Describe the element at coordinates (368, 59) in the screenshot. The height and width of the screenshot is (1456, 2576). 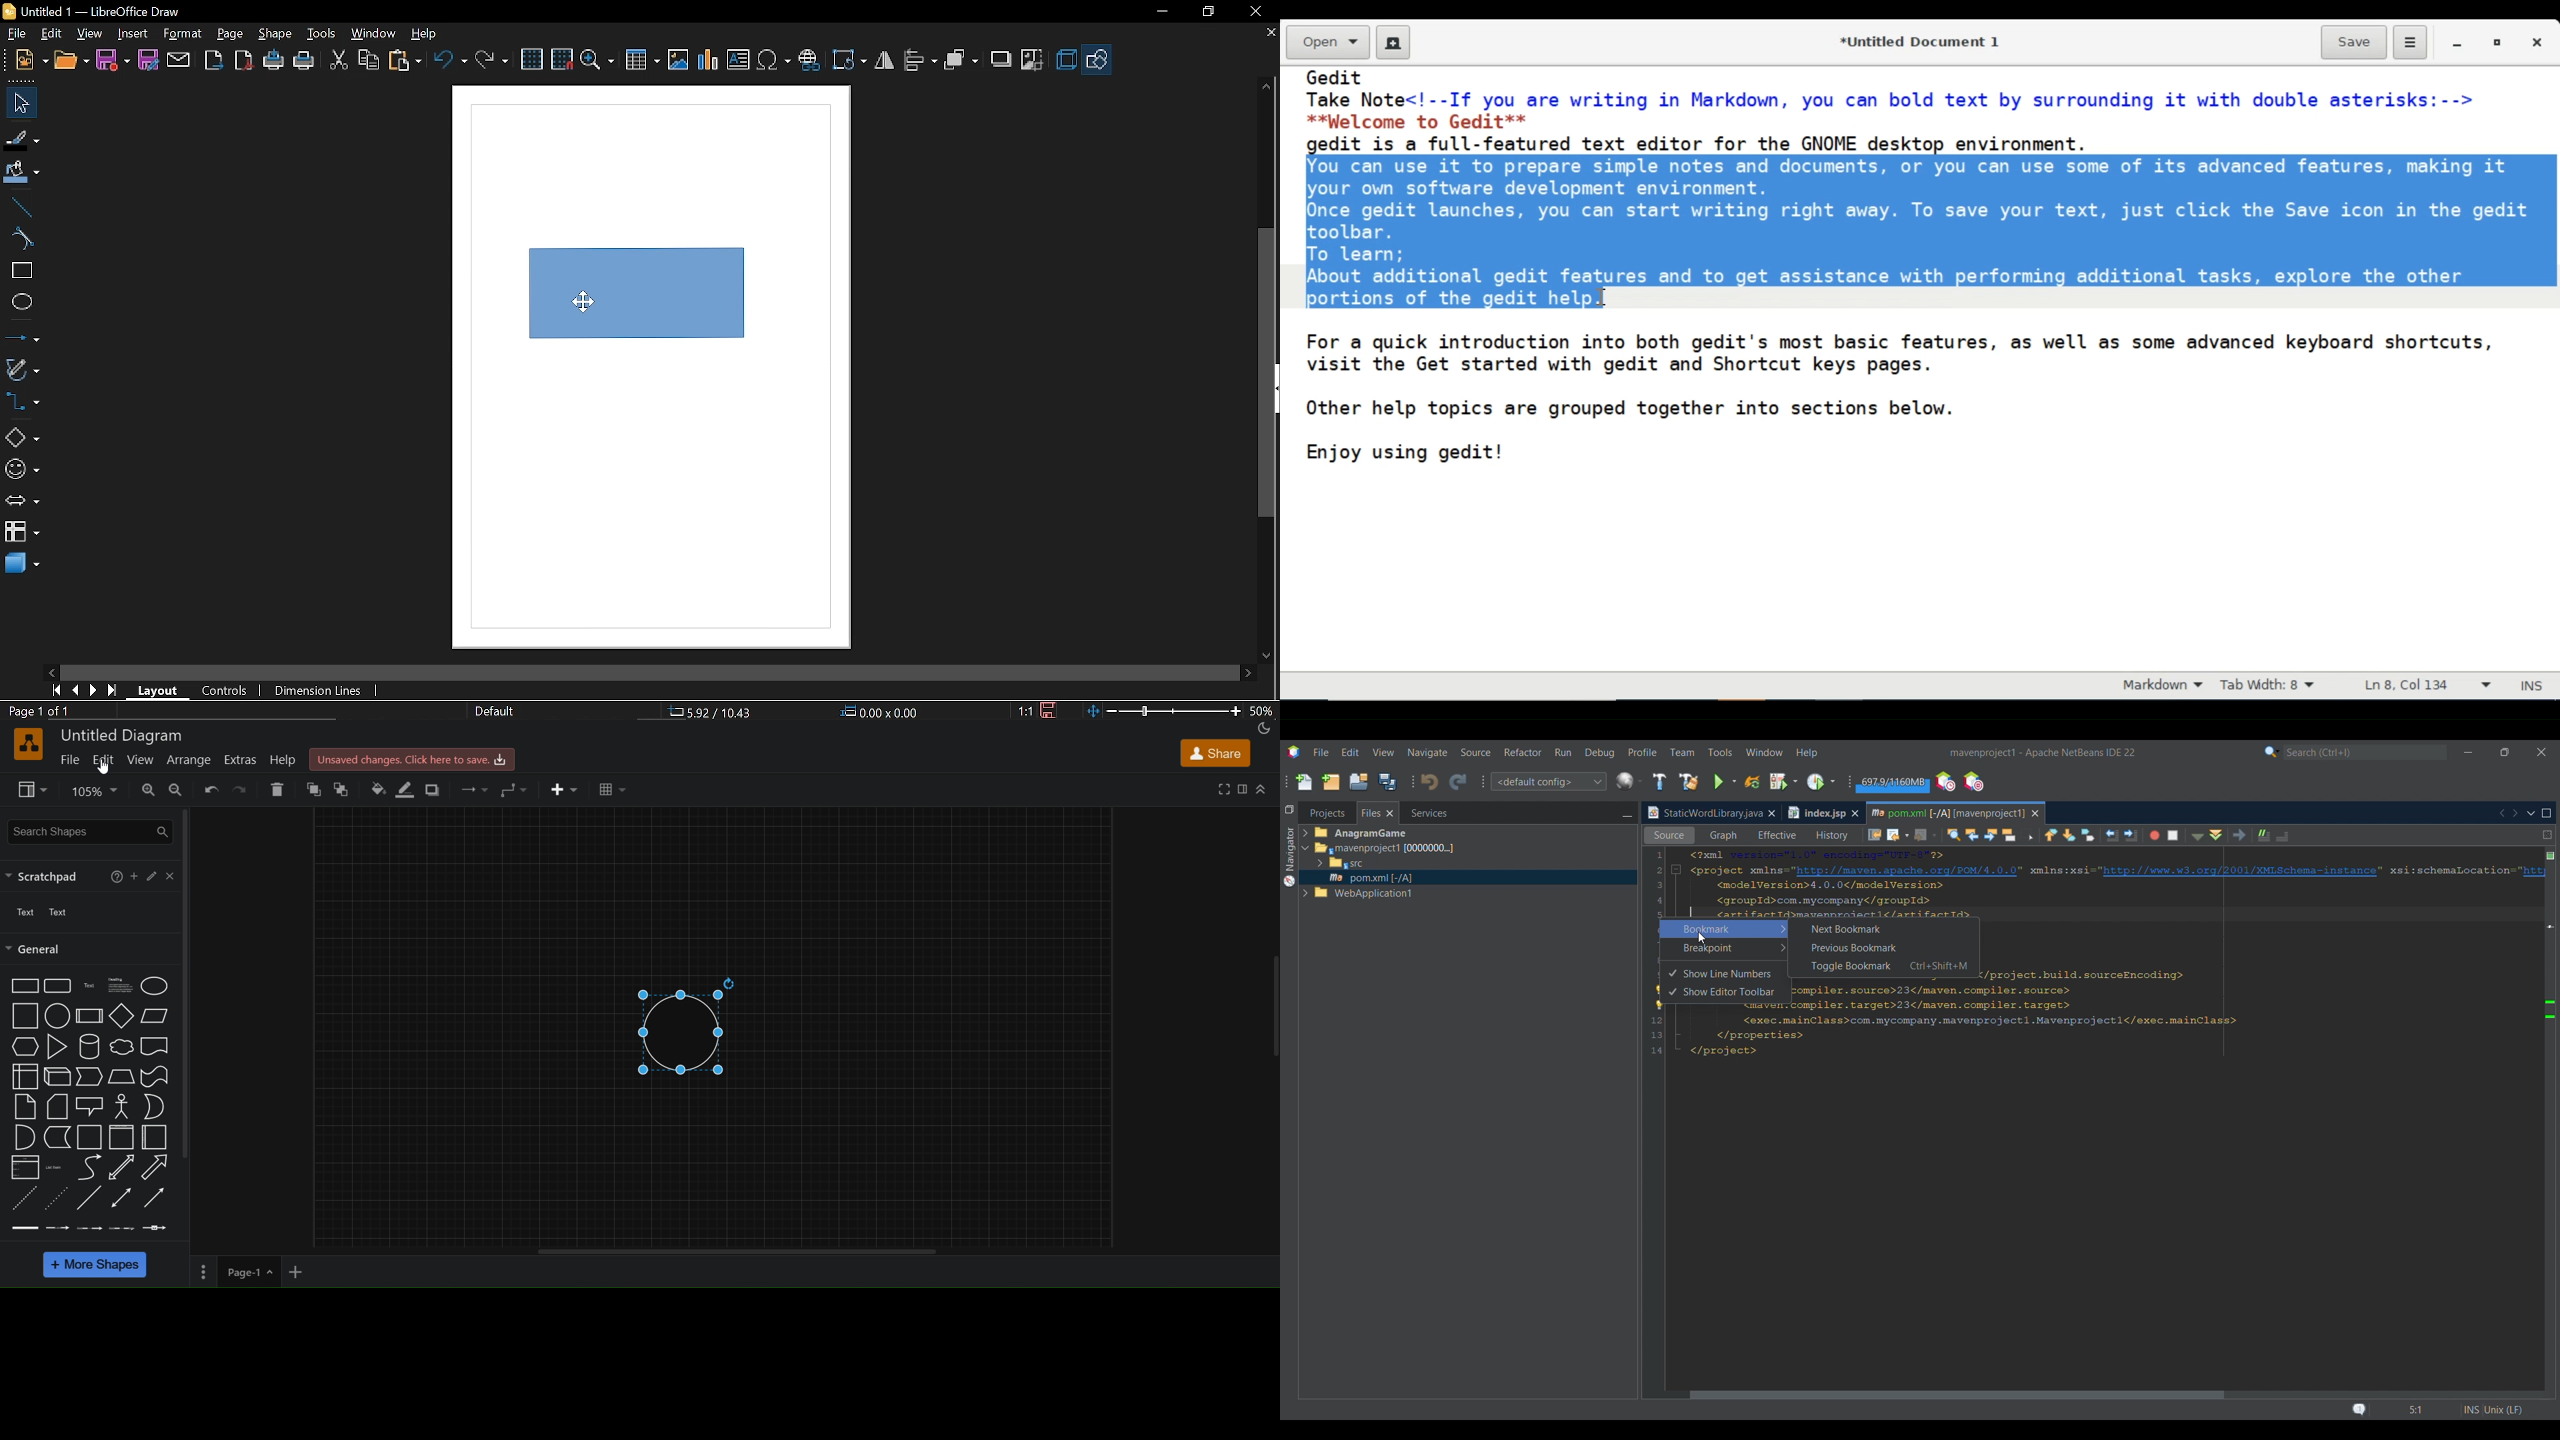
I see `Copy` at that location.